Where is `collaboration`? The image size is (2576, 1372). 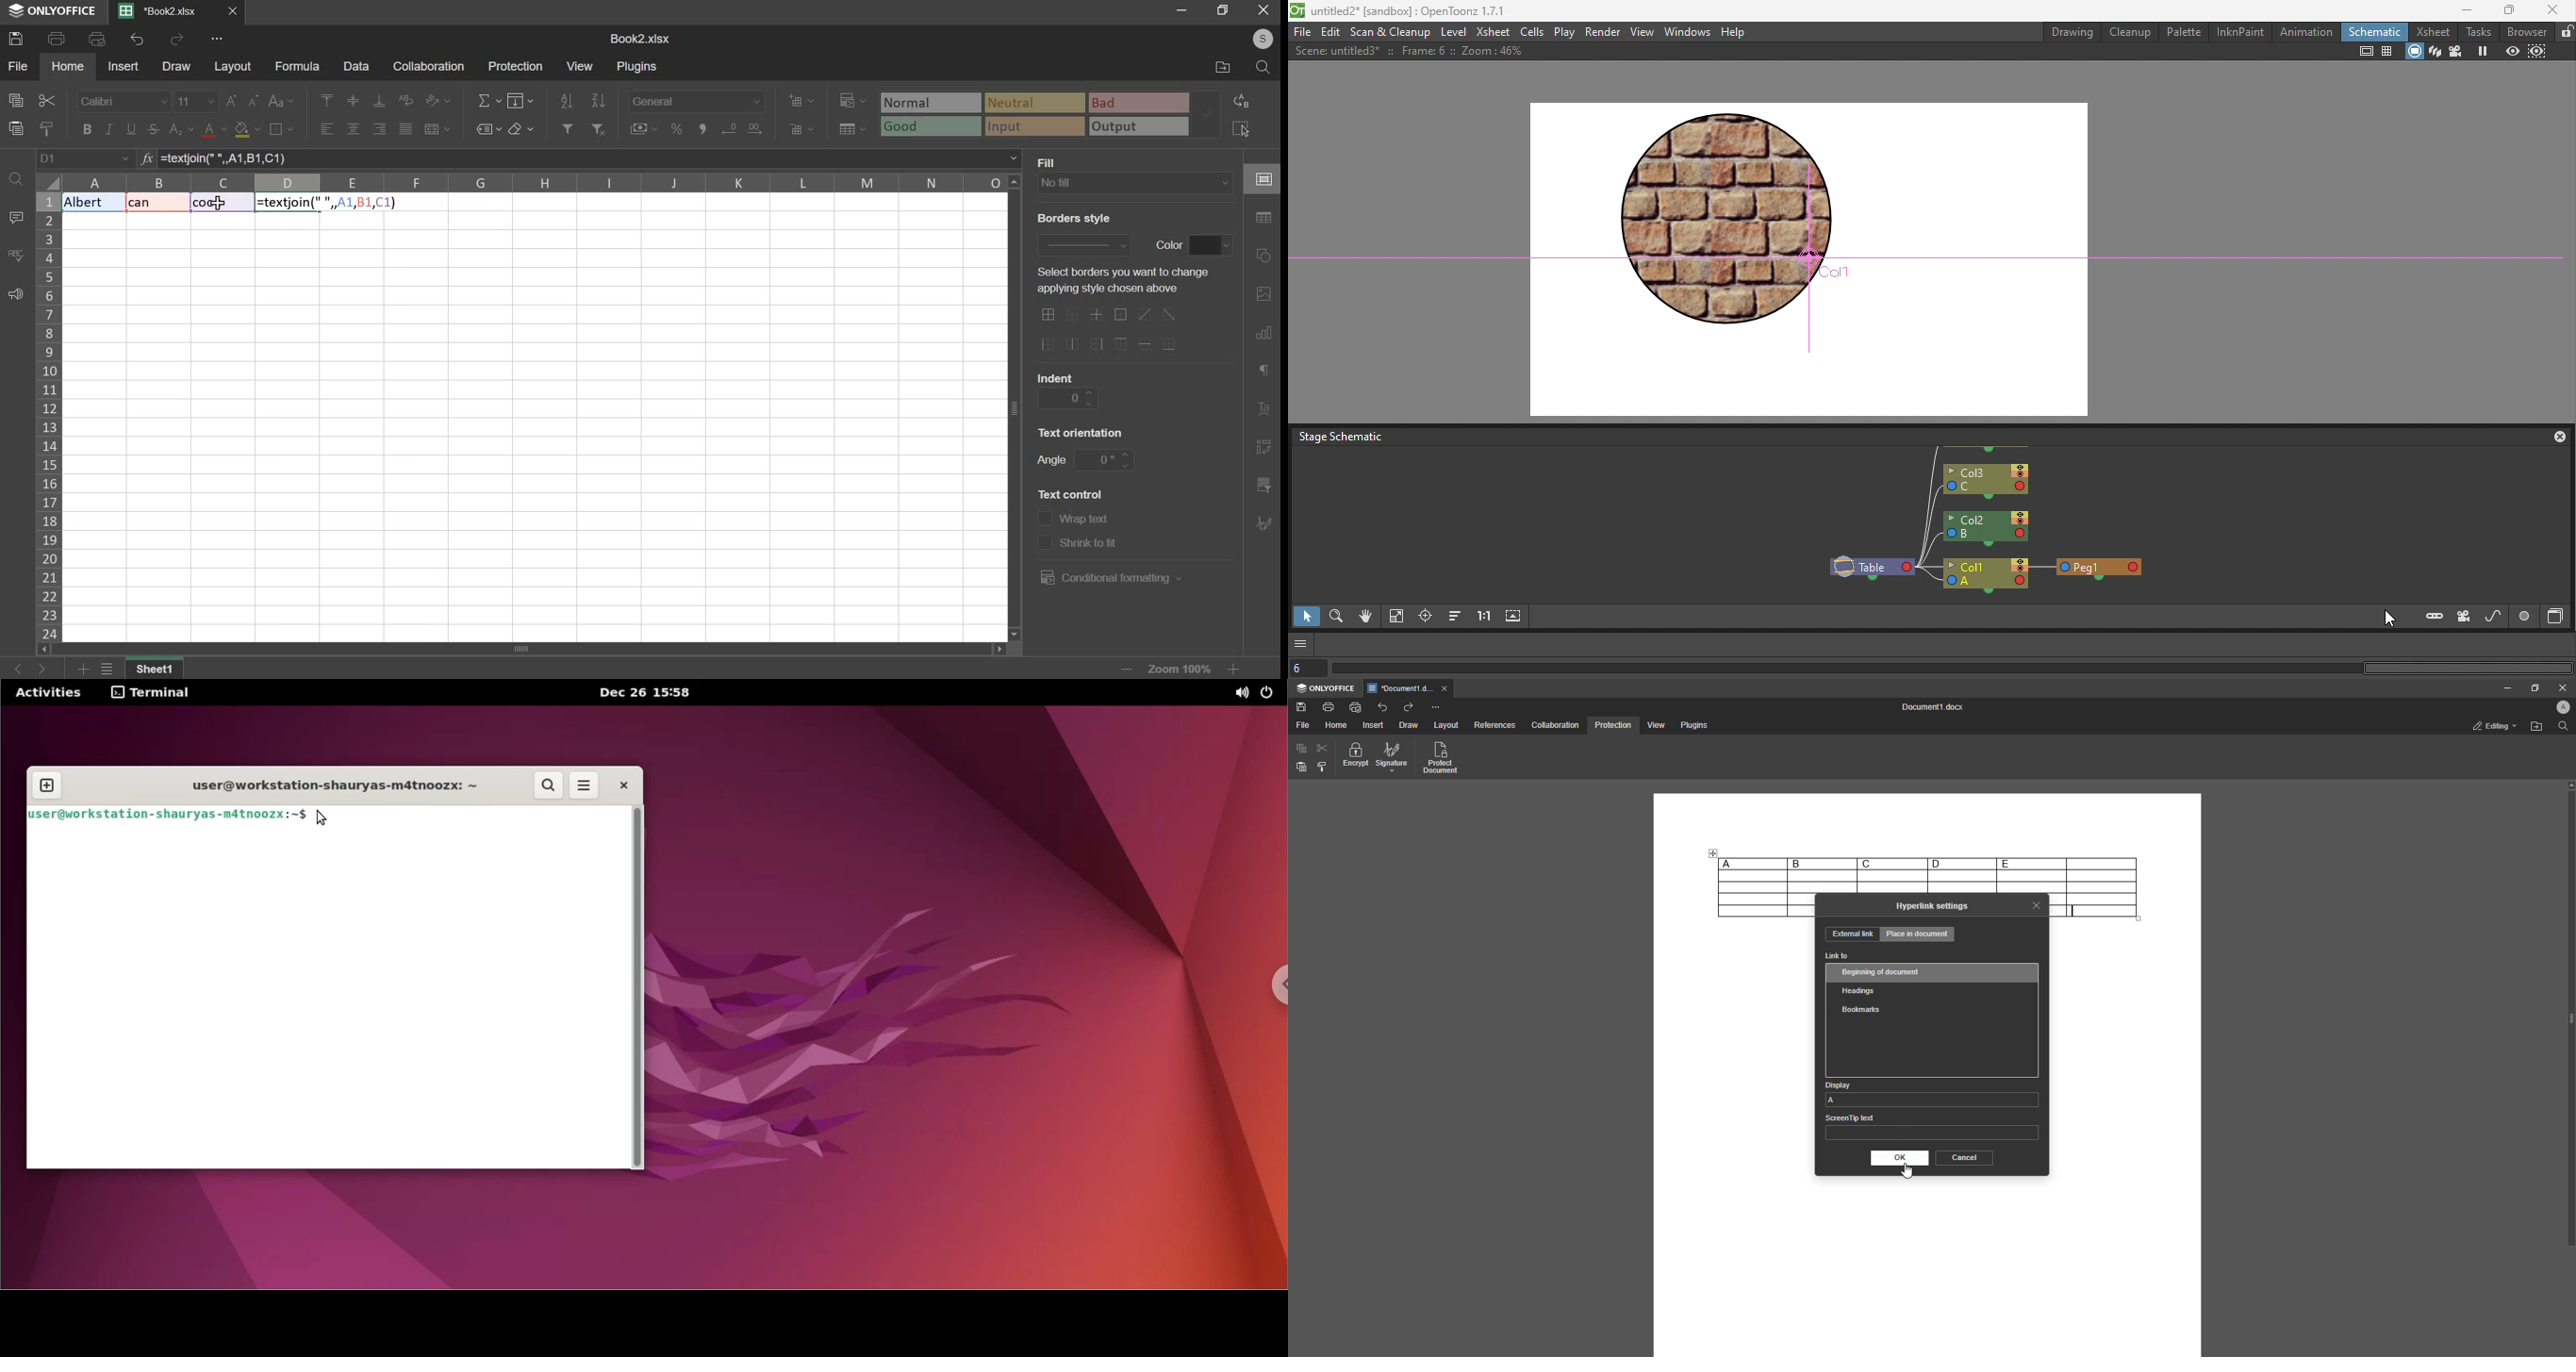 collaboration is located at coordinates (430, 67).